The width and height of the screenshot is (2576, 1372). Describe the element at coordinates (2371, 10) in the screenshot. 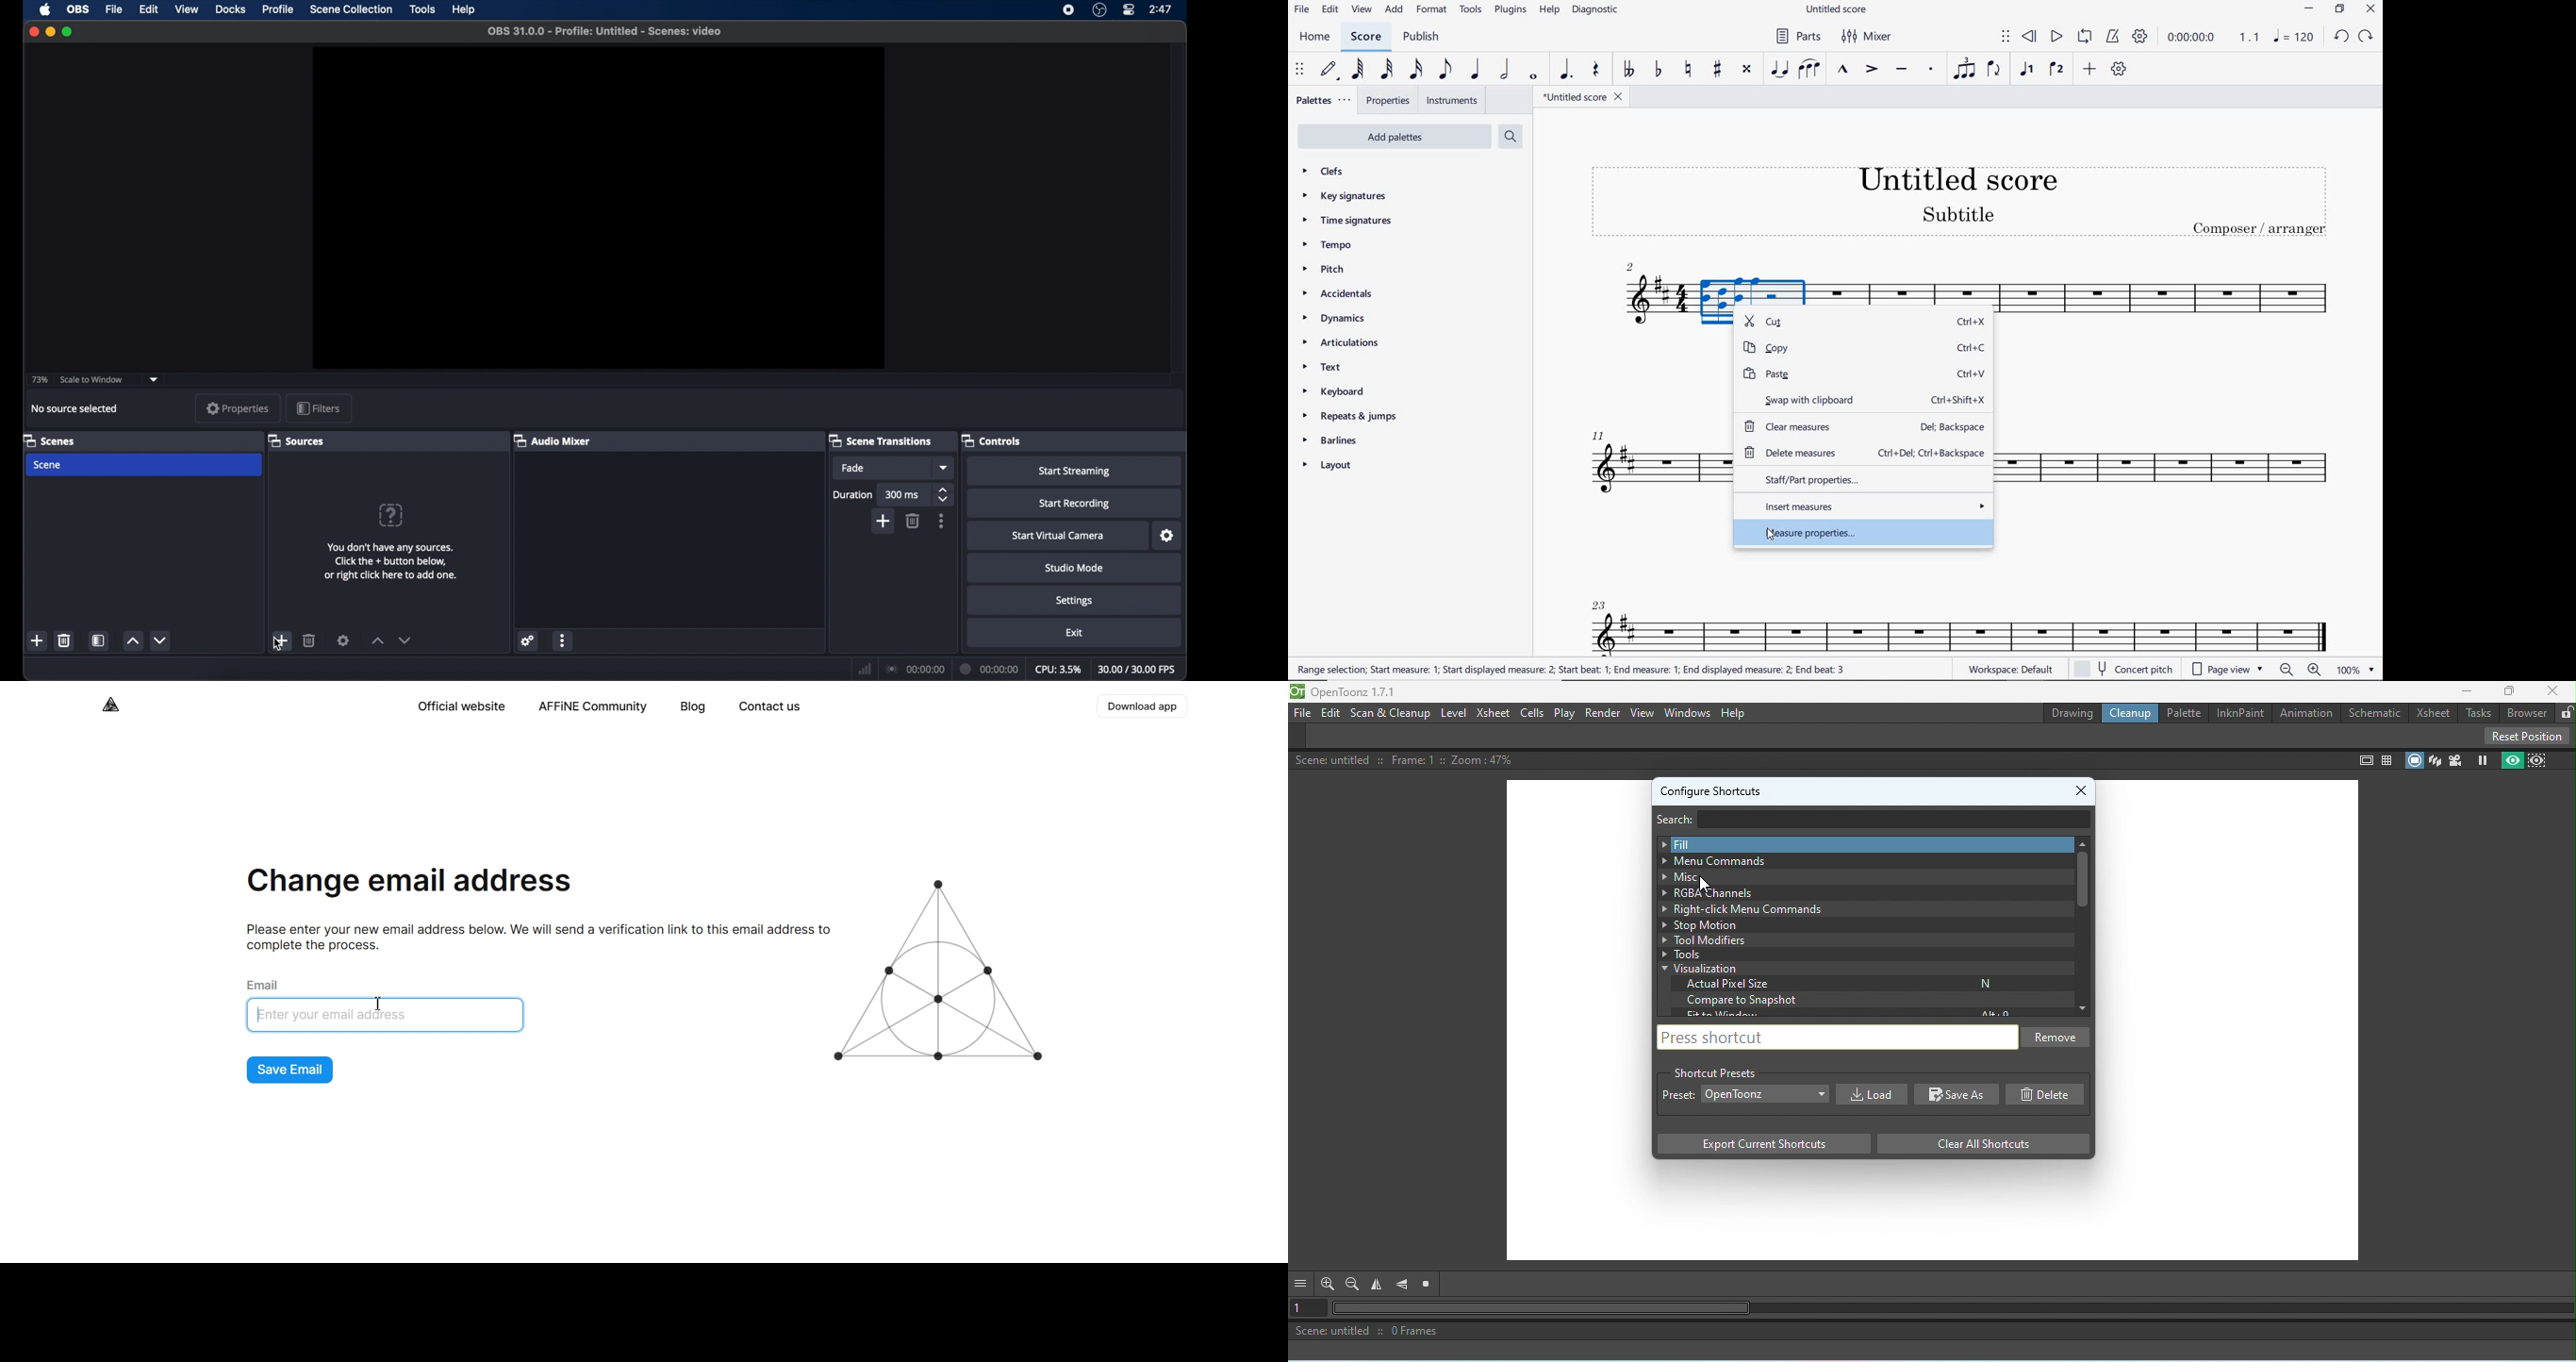

I see `CLOSE` at that location.